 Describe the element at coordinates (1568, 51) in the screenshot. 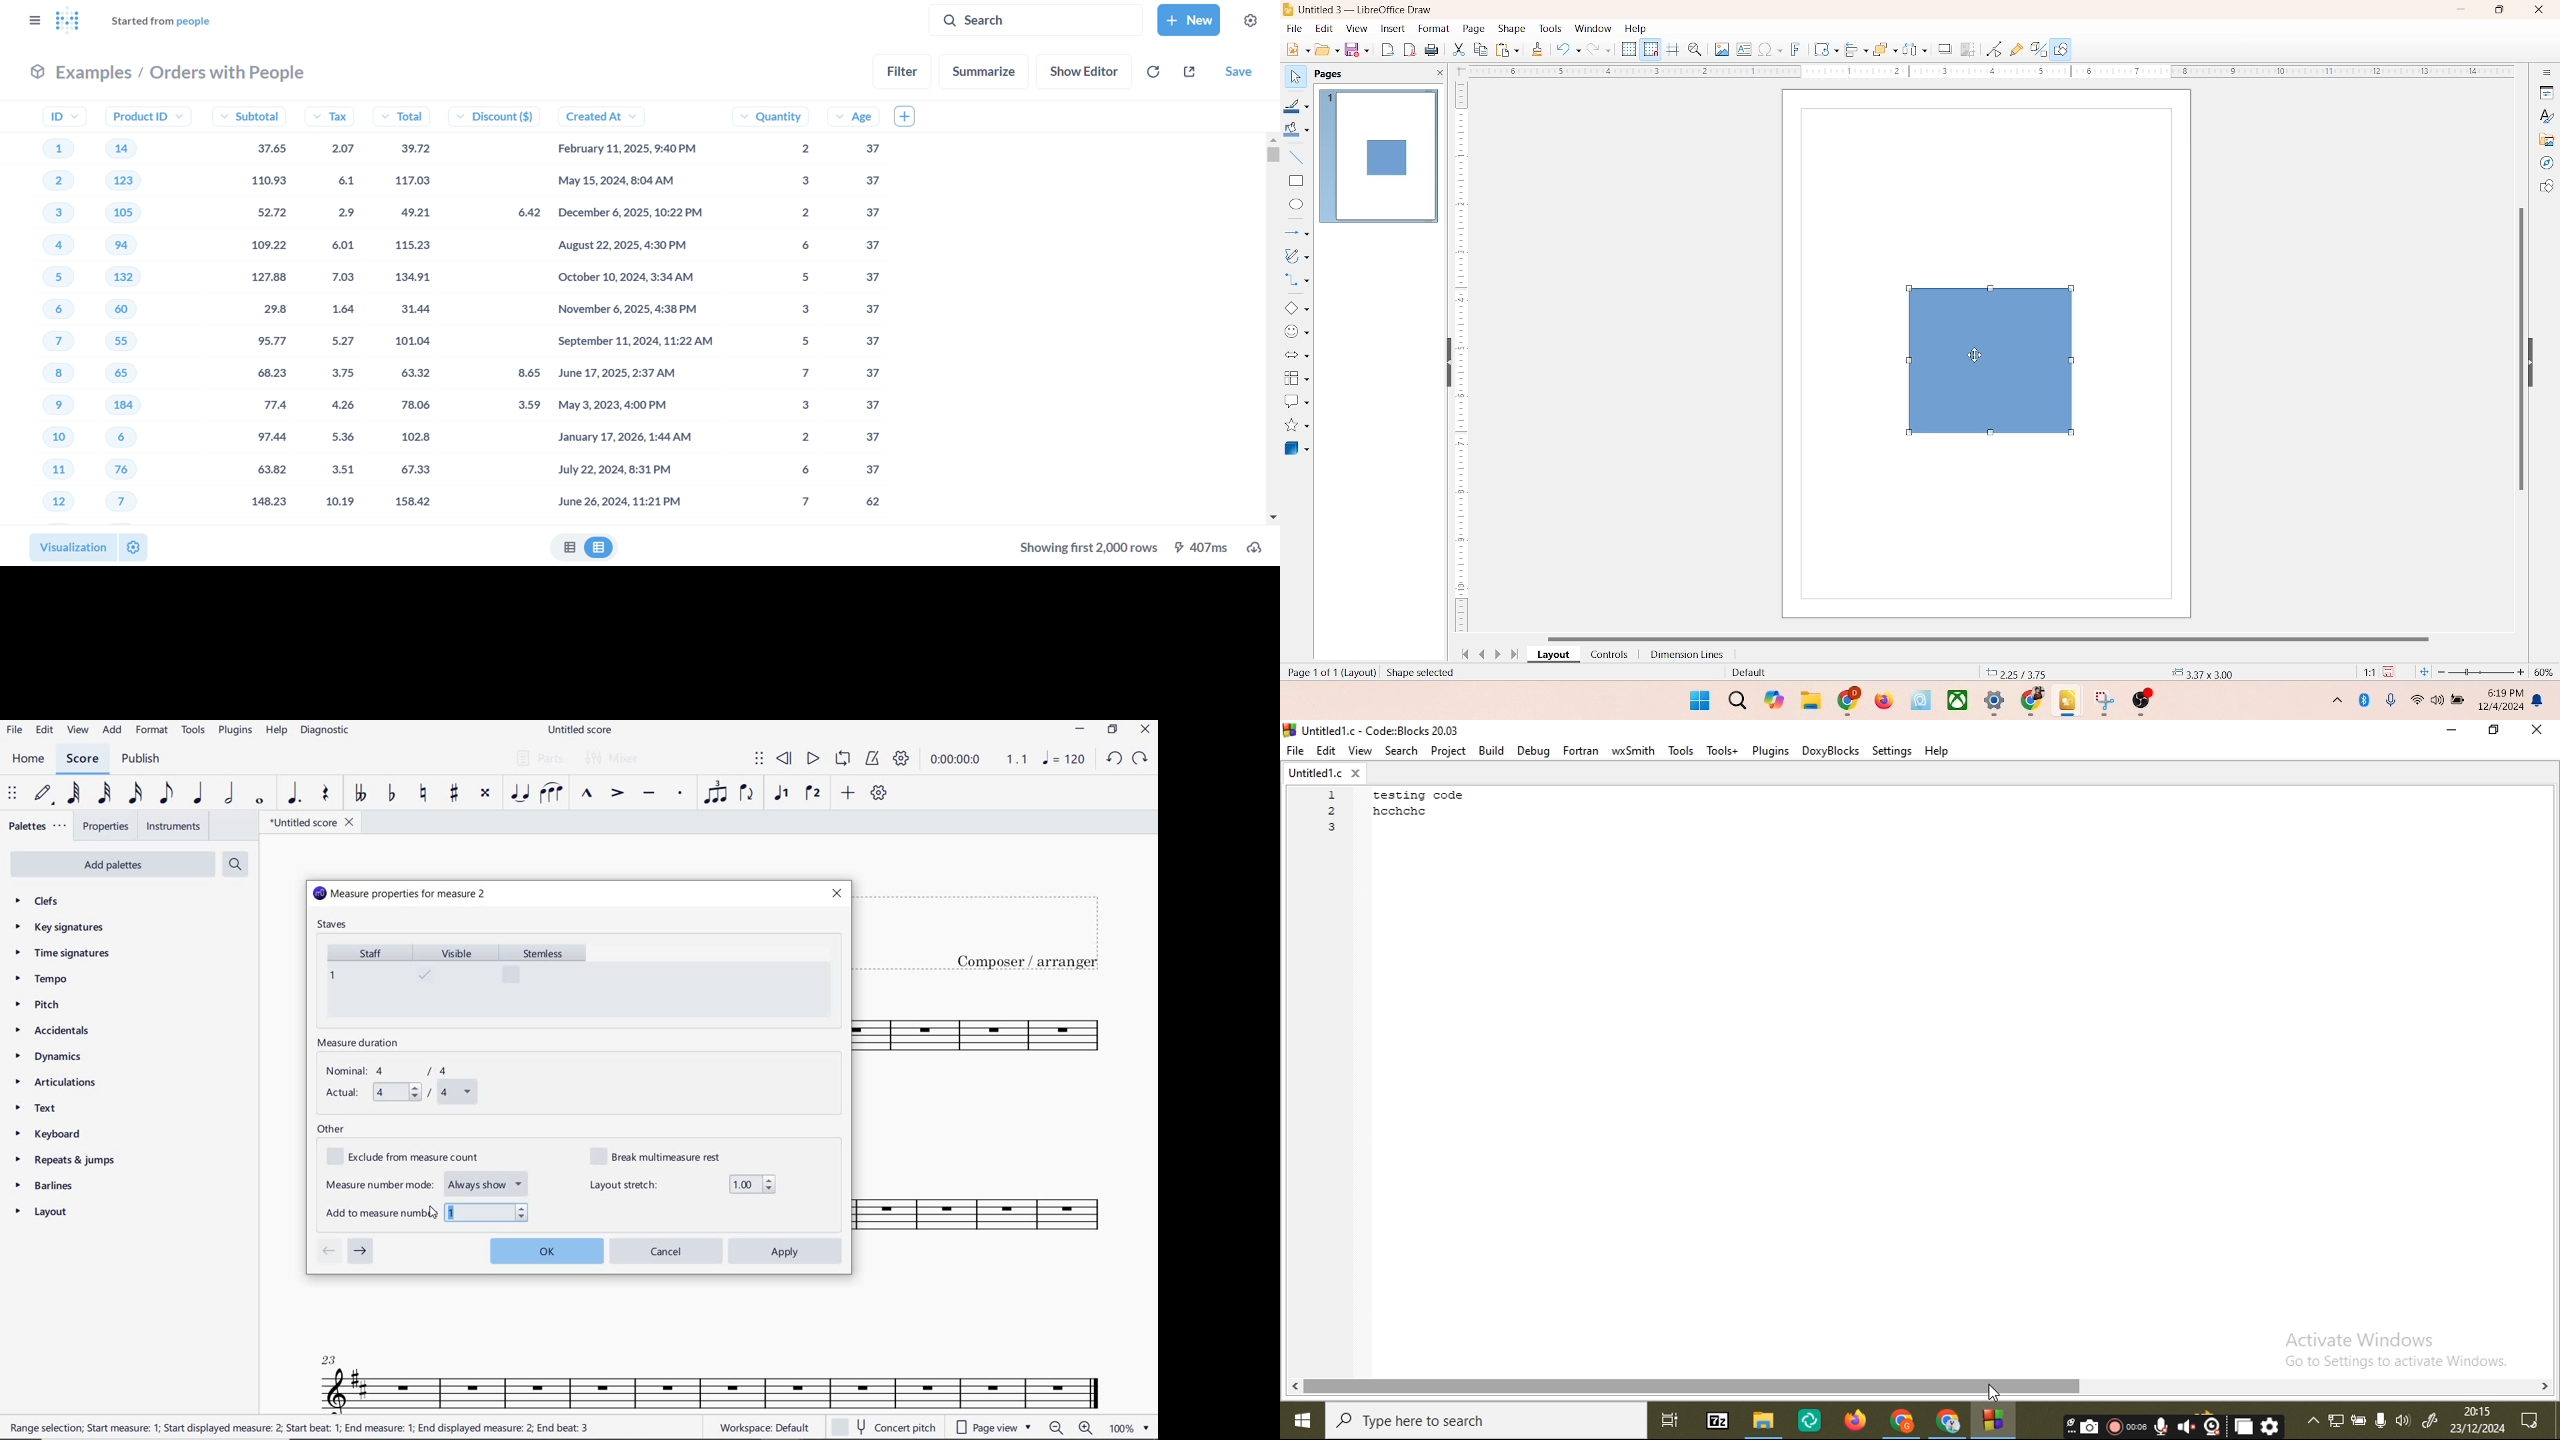

I see `undo` at that location.